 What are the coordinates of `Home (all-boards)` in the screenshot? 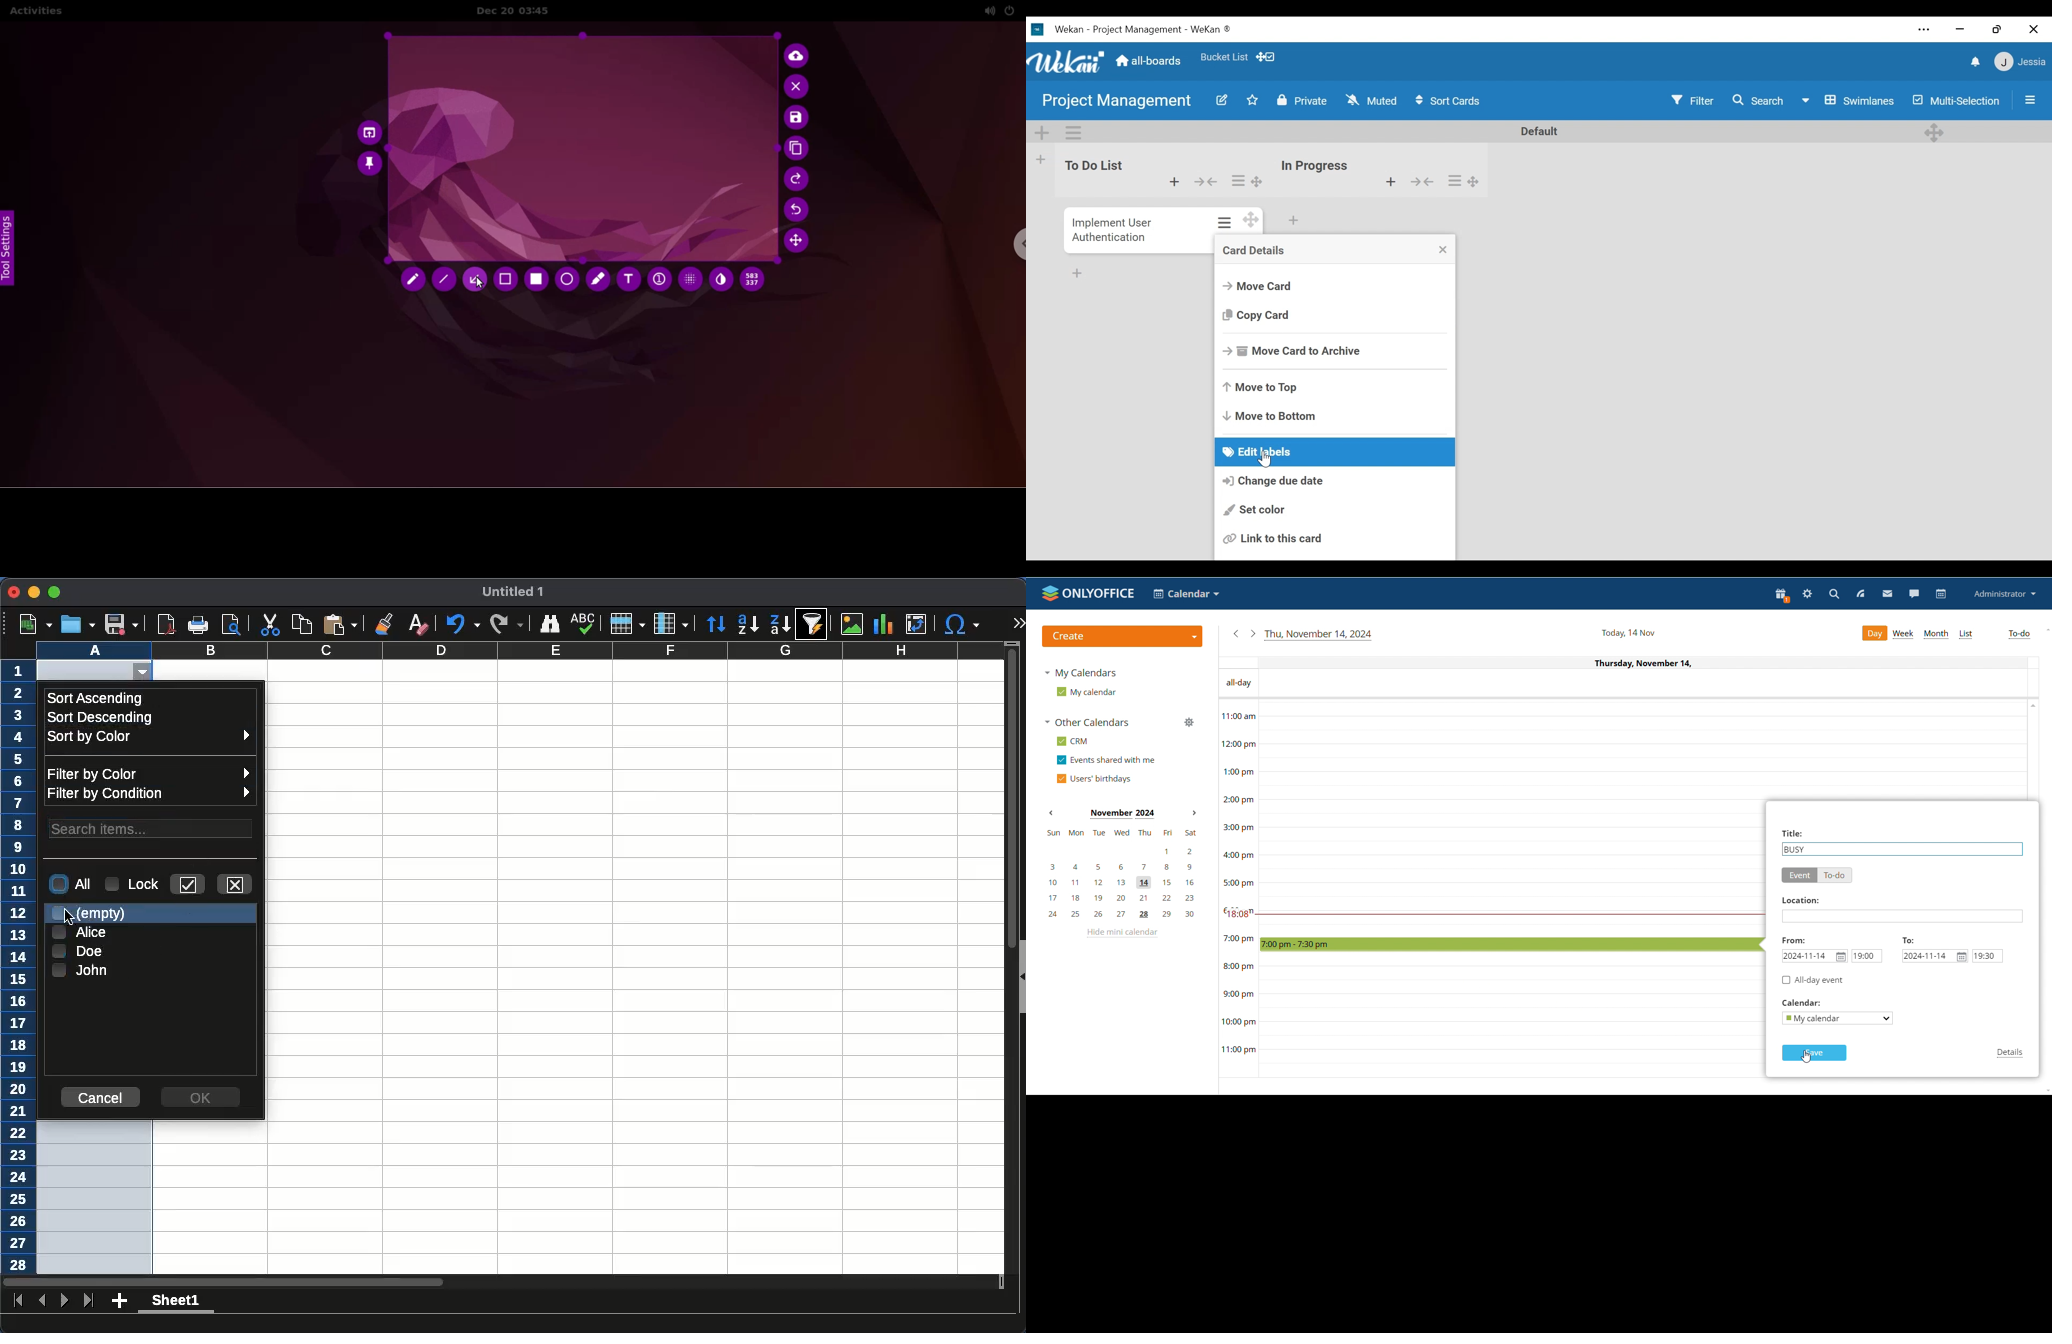 It's located at (1150, 62).